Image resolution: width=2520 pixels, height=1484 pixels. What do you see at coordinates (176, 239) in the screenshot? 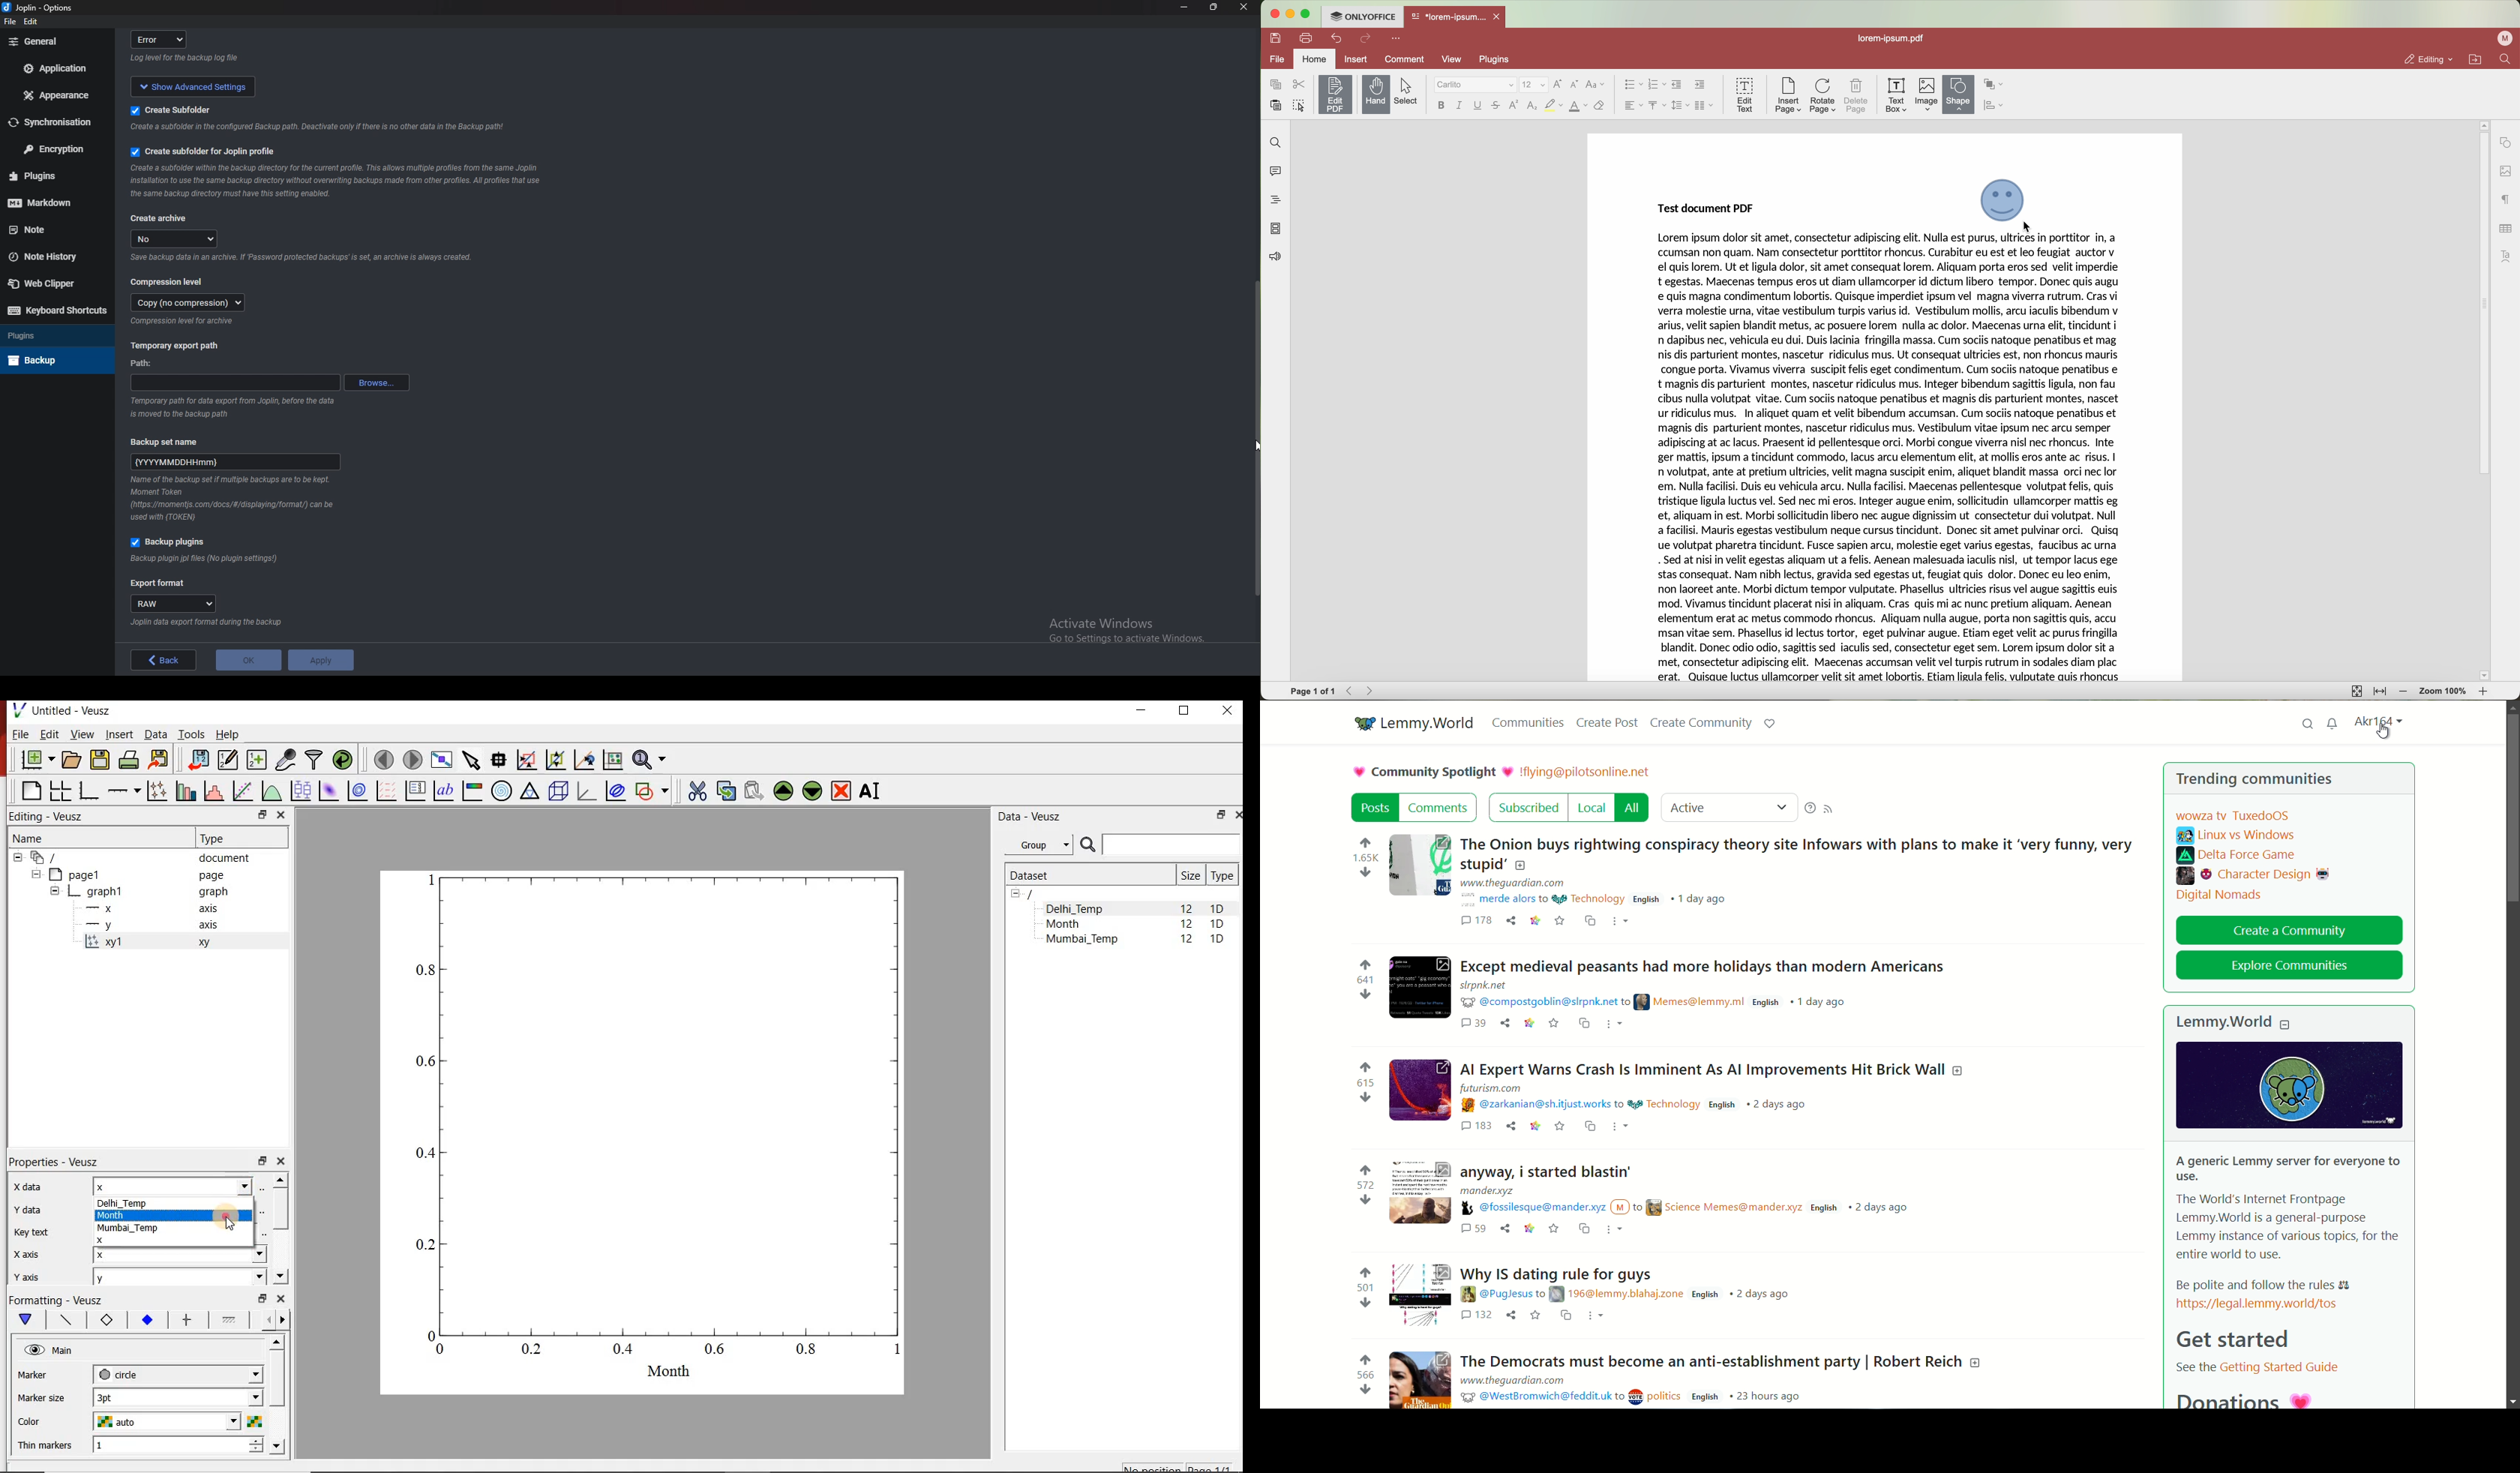
I see `no` at bounding box center [176, 239].